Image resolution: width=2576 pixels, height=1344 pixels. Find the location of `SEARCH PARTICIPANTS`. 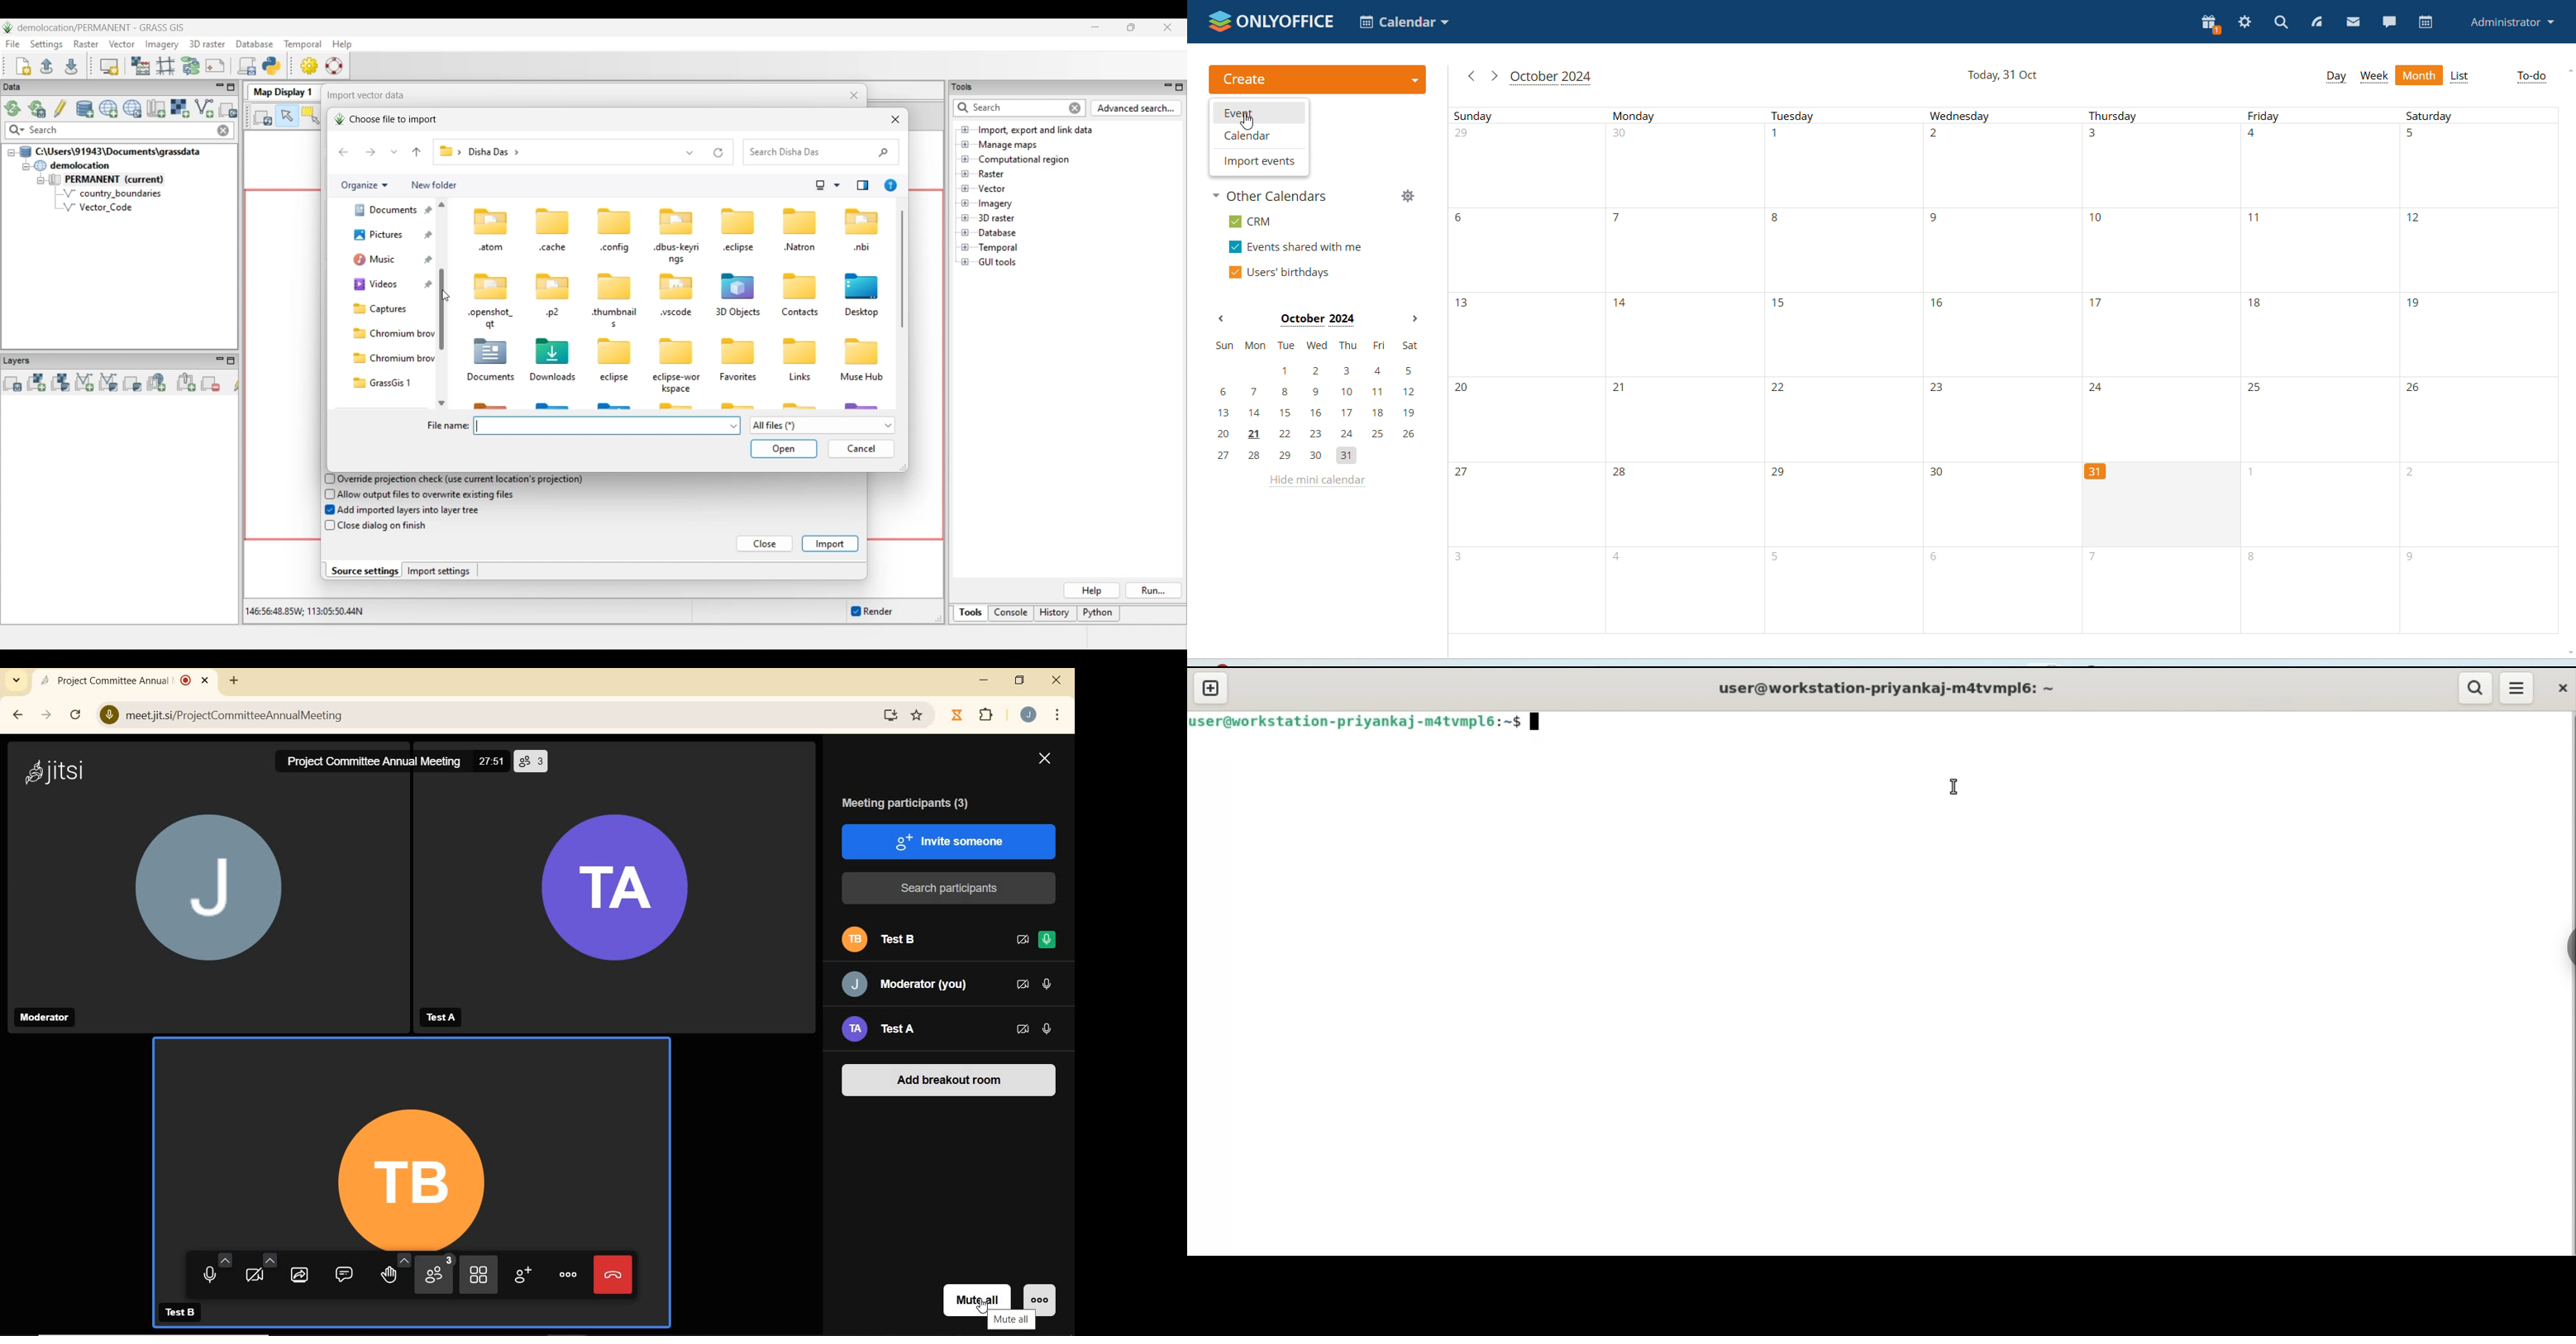

SEARCH PARTICIPANTS is located at coordinates (949, 889).